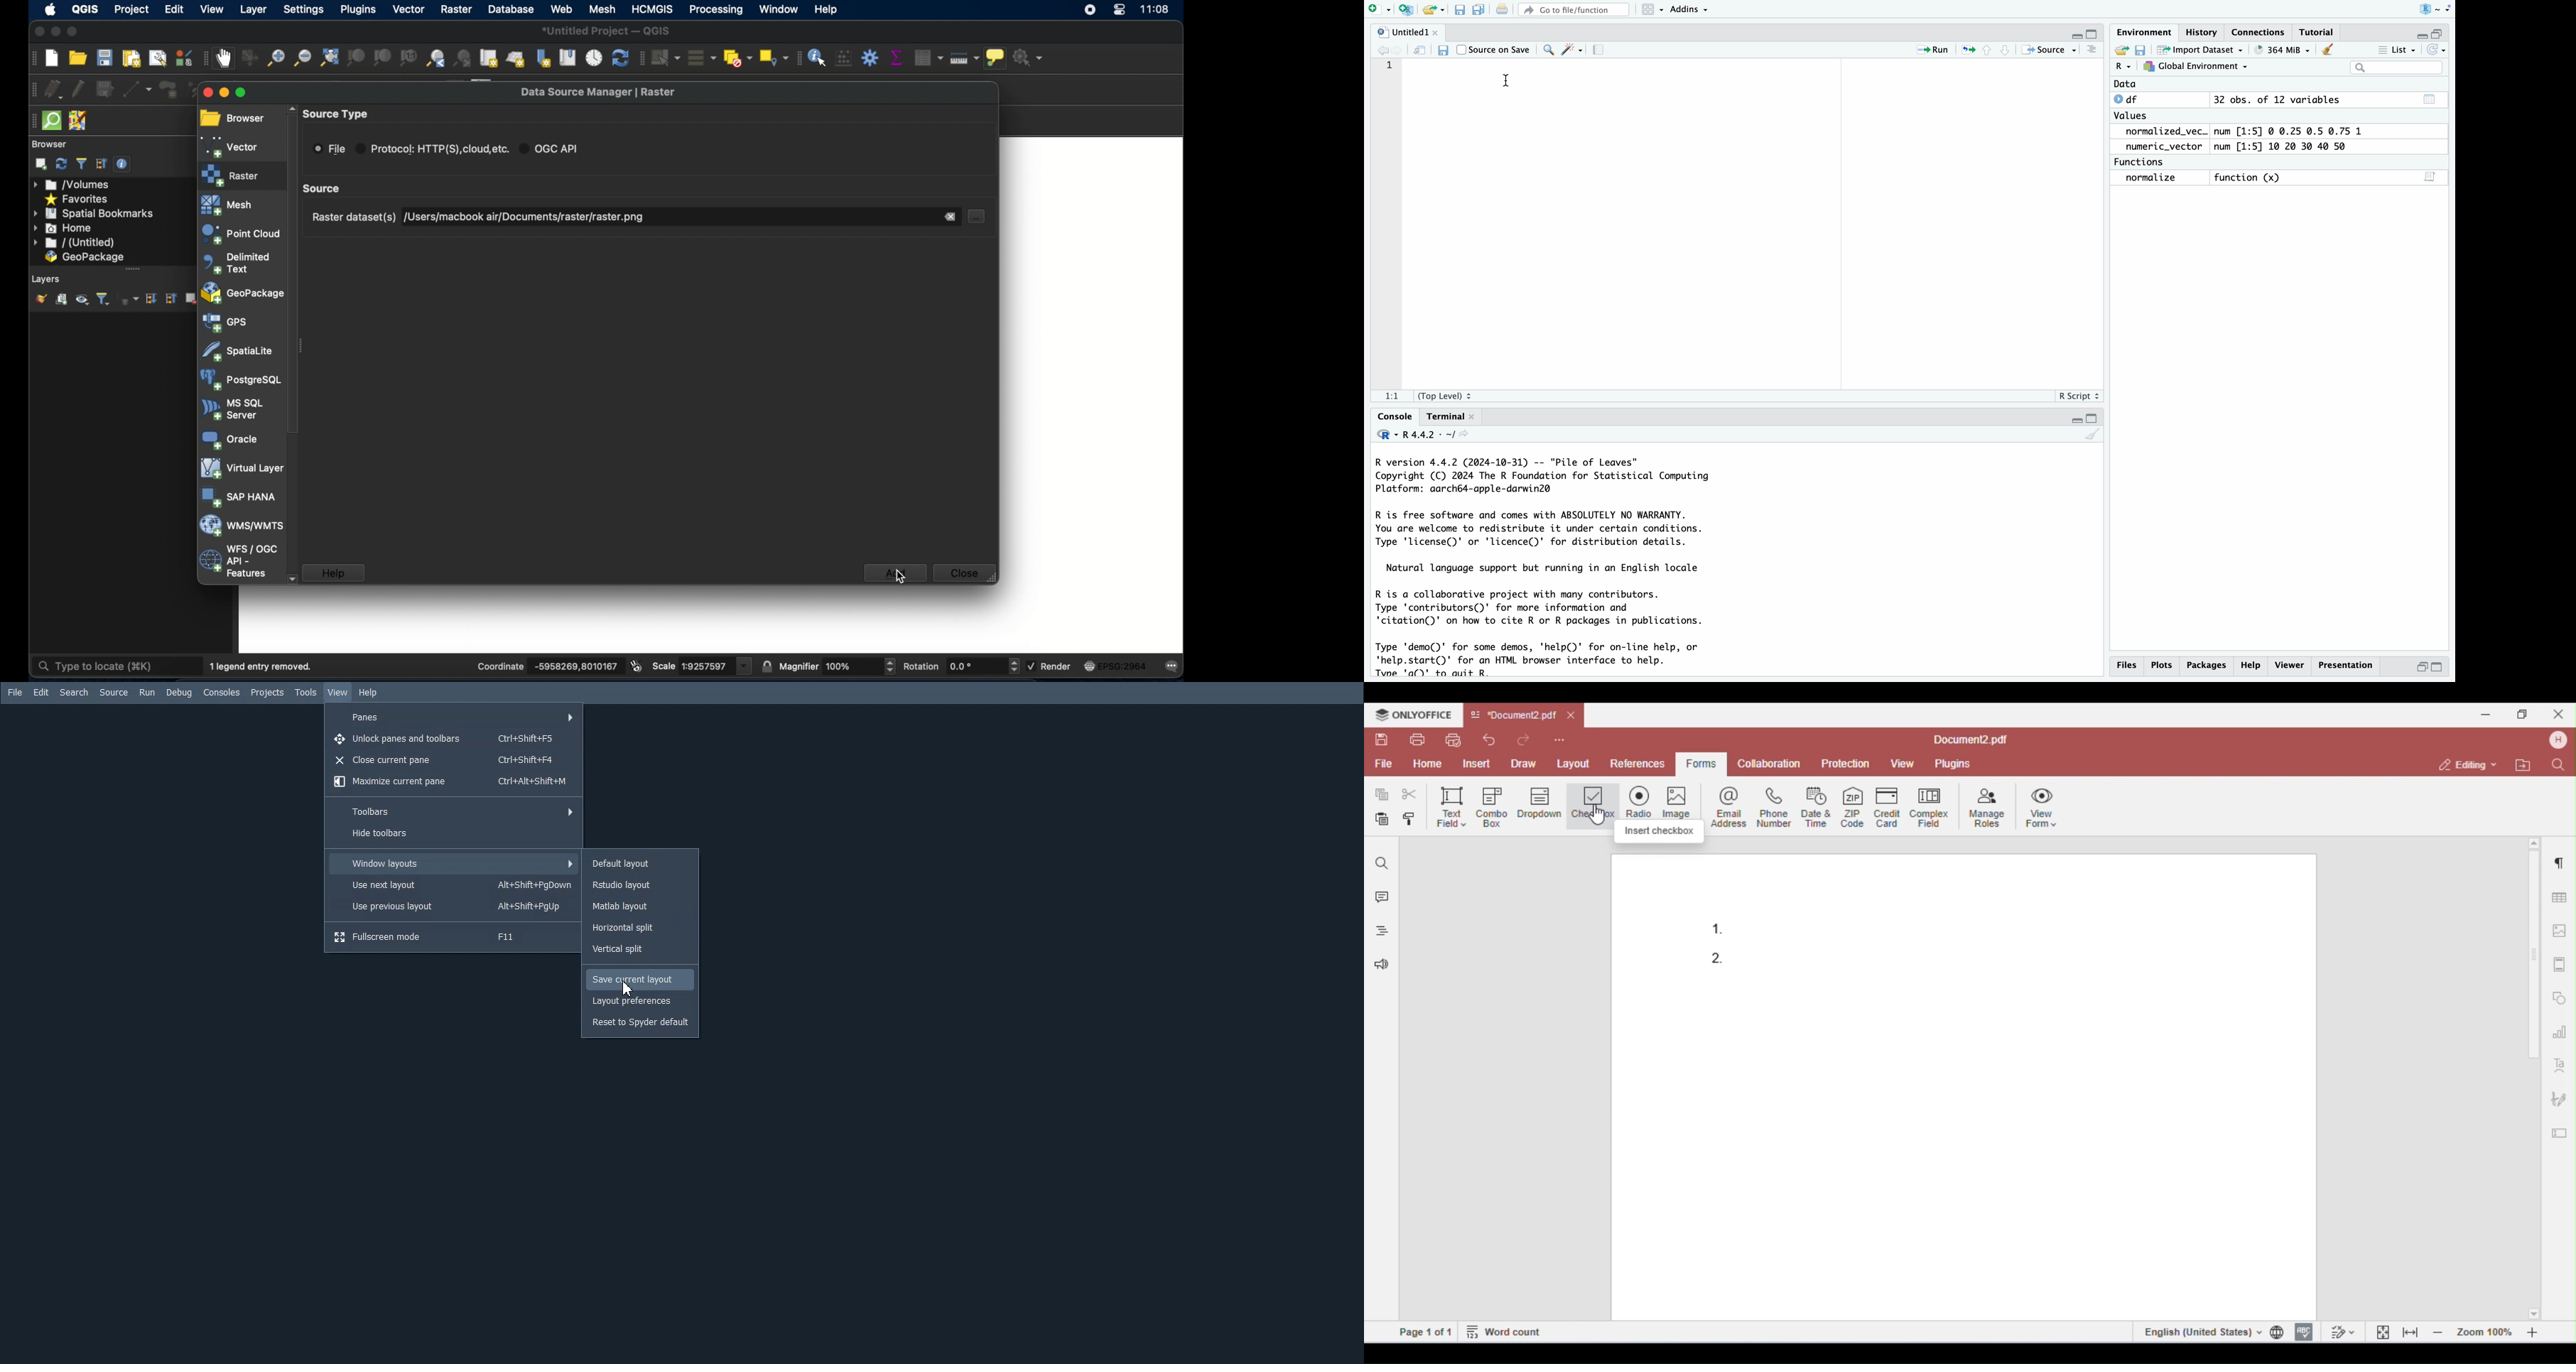 The image size is (2576, 1372). Describe the element at coordinates (1120, 666) in the screenshot. I see `current csr` at that location.